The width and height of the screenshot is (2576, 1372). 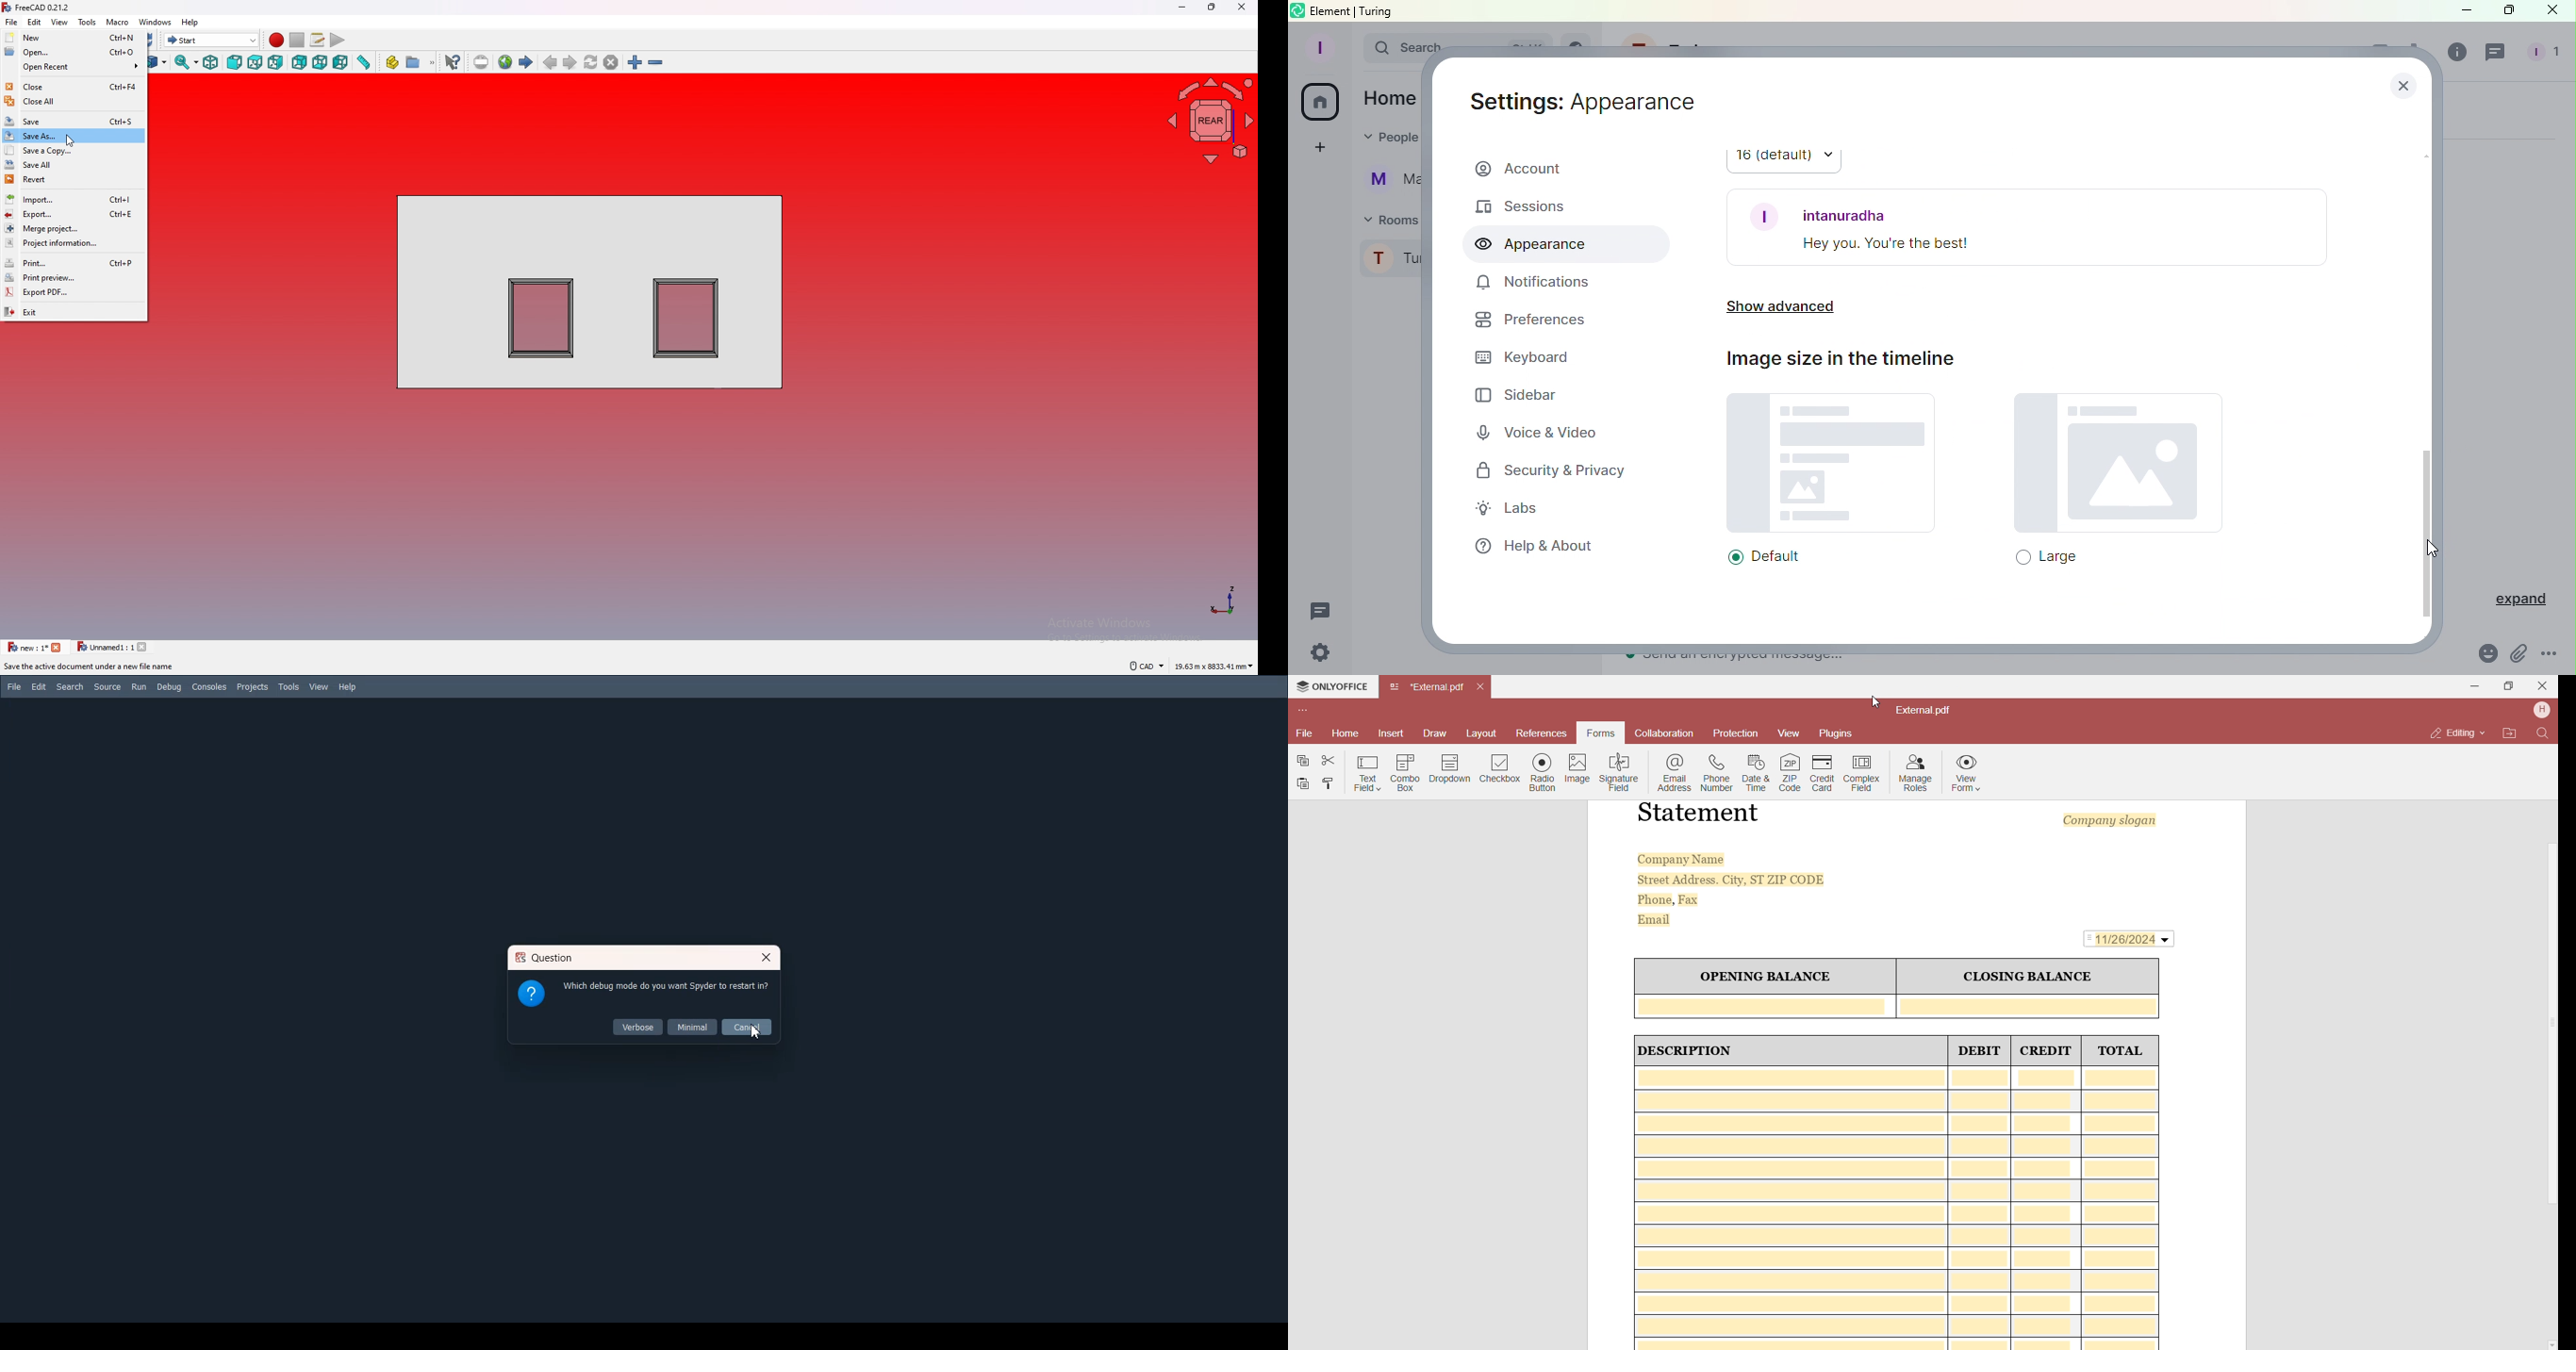 What do you see at coordinates (520, 959) in the screenshot?
I see `Spyder icon` at bounding box center [520, 959].